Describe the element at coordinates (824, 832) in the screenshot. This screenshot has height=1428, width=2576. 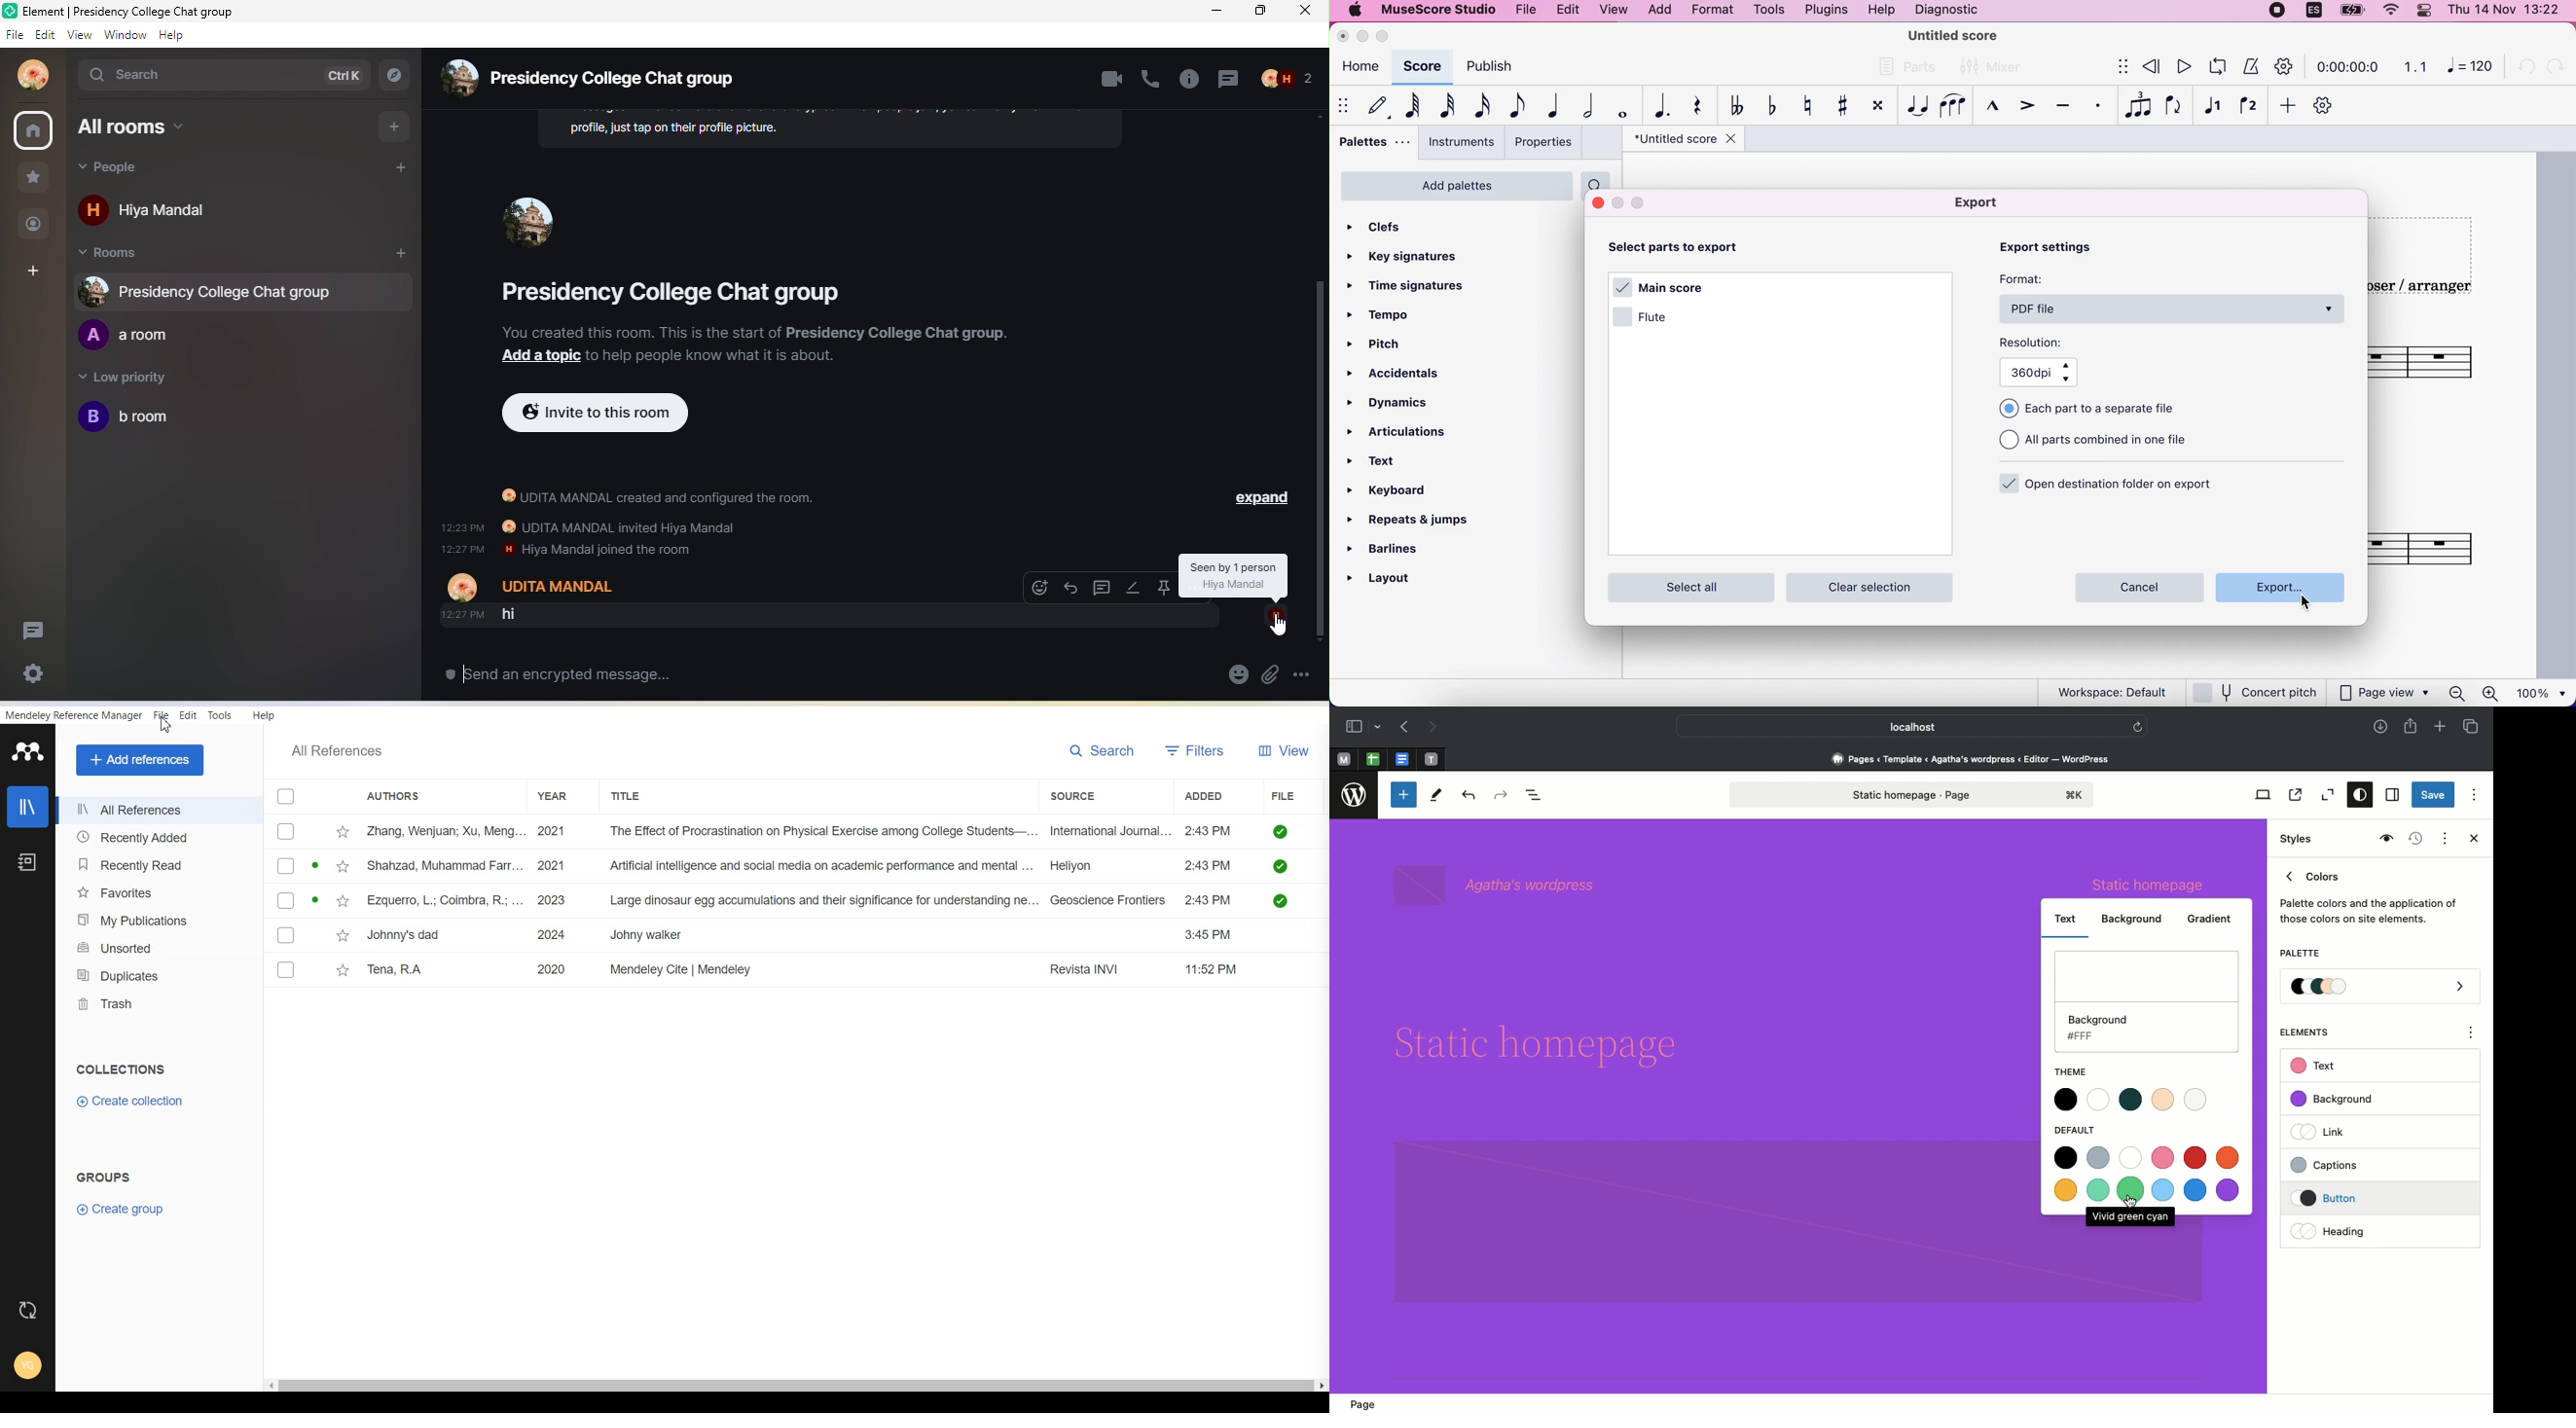
I see `The Effect of Procrastination on Physical Exercise among College Students—...` at that location.